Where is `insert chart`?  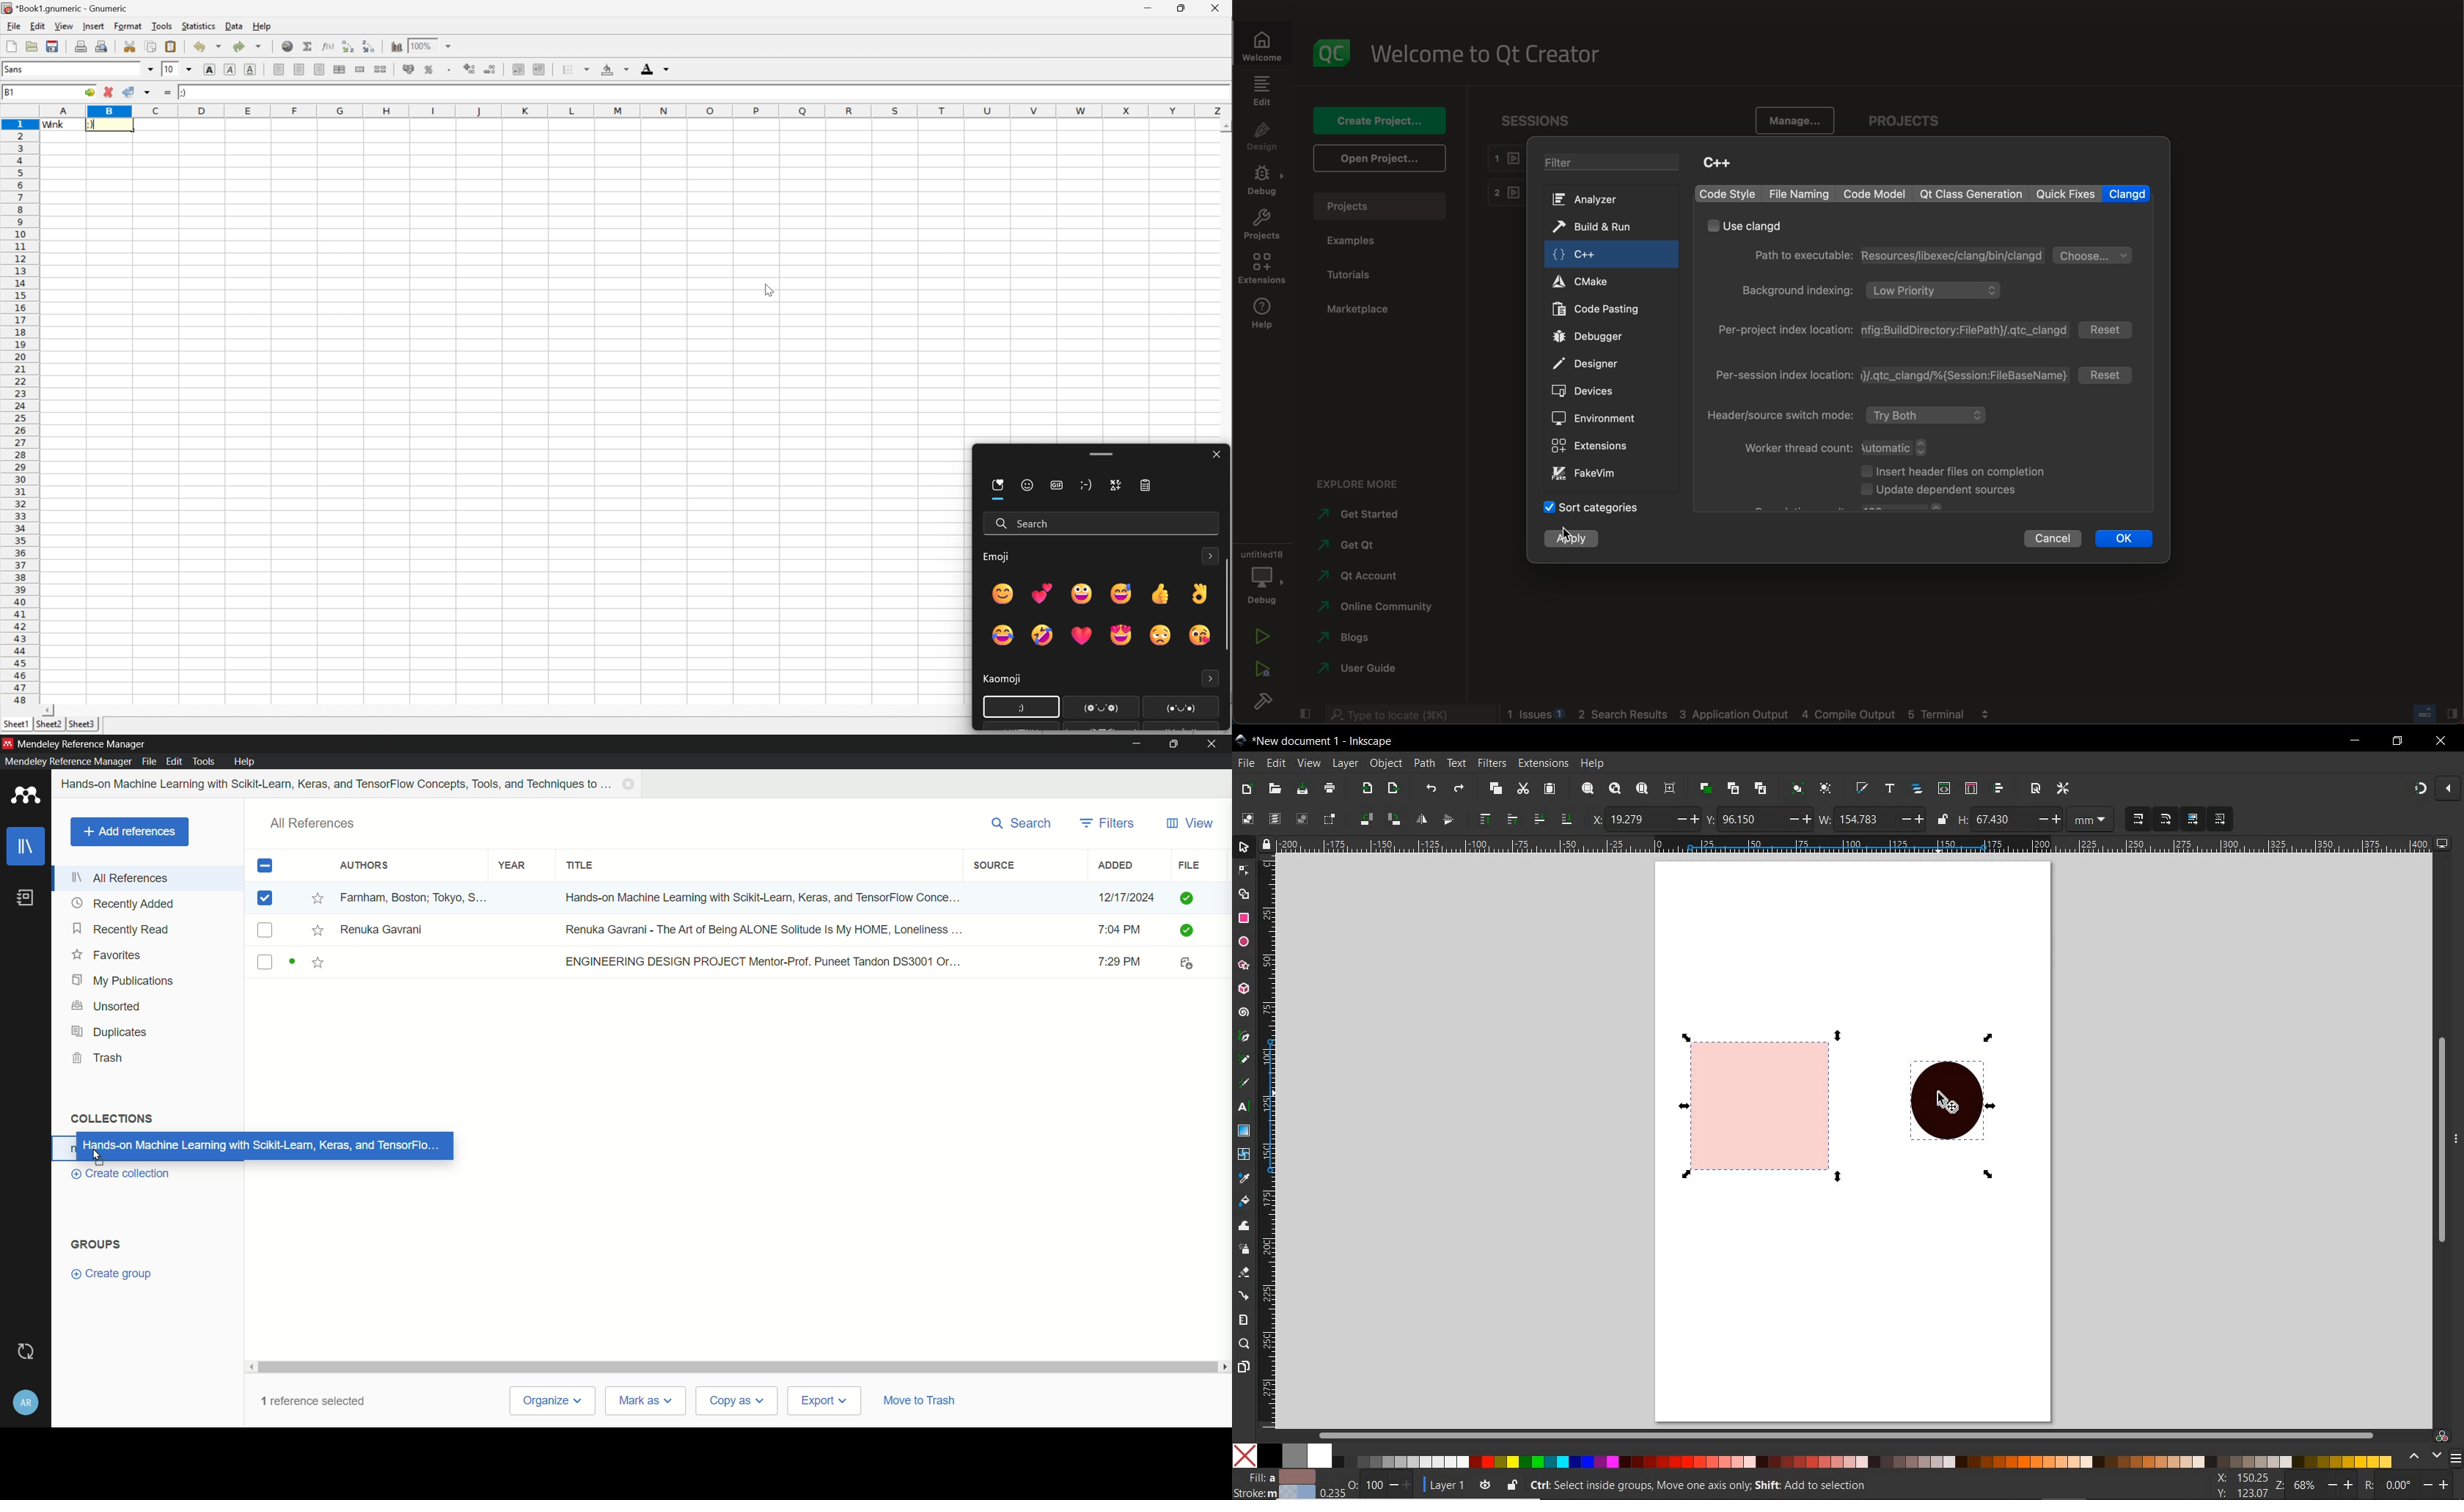
insert chart is located at coordinates (397, 46).